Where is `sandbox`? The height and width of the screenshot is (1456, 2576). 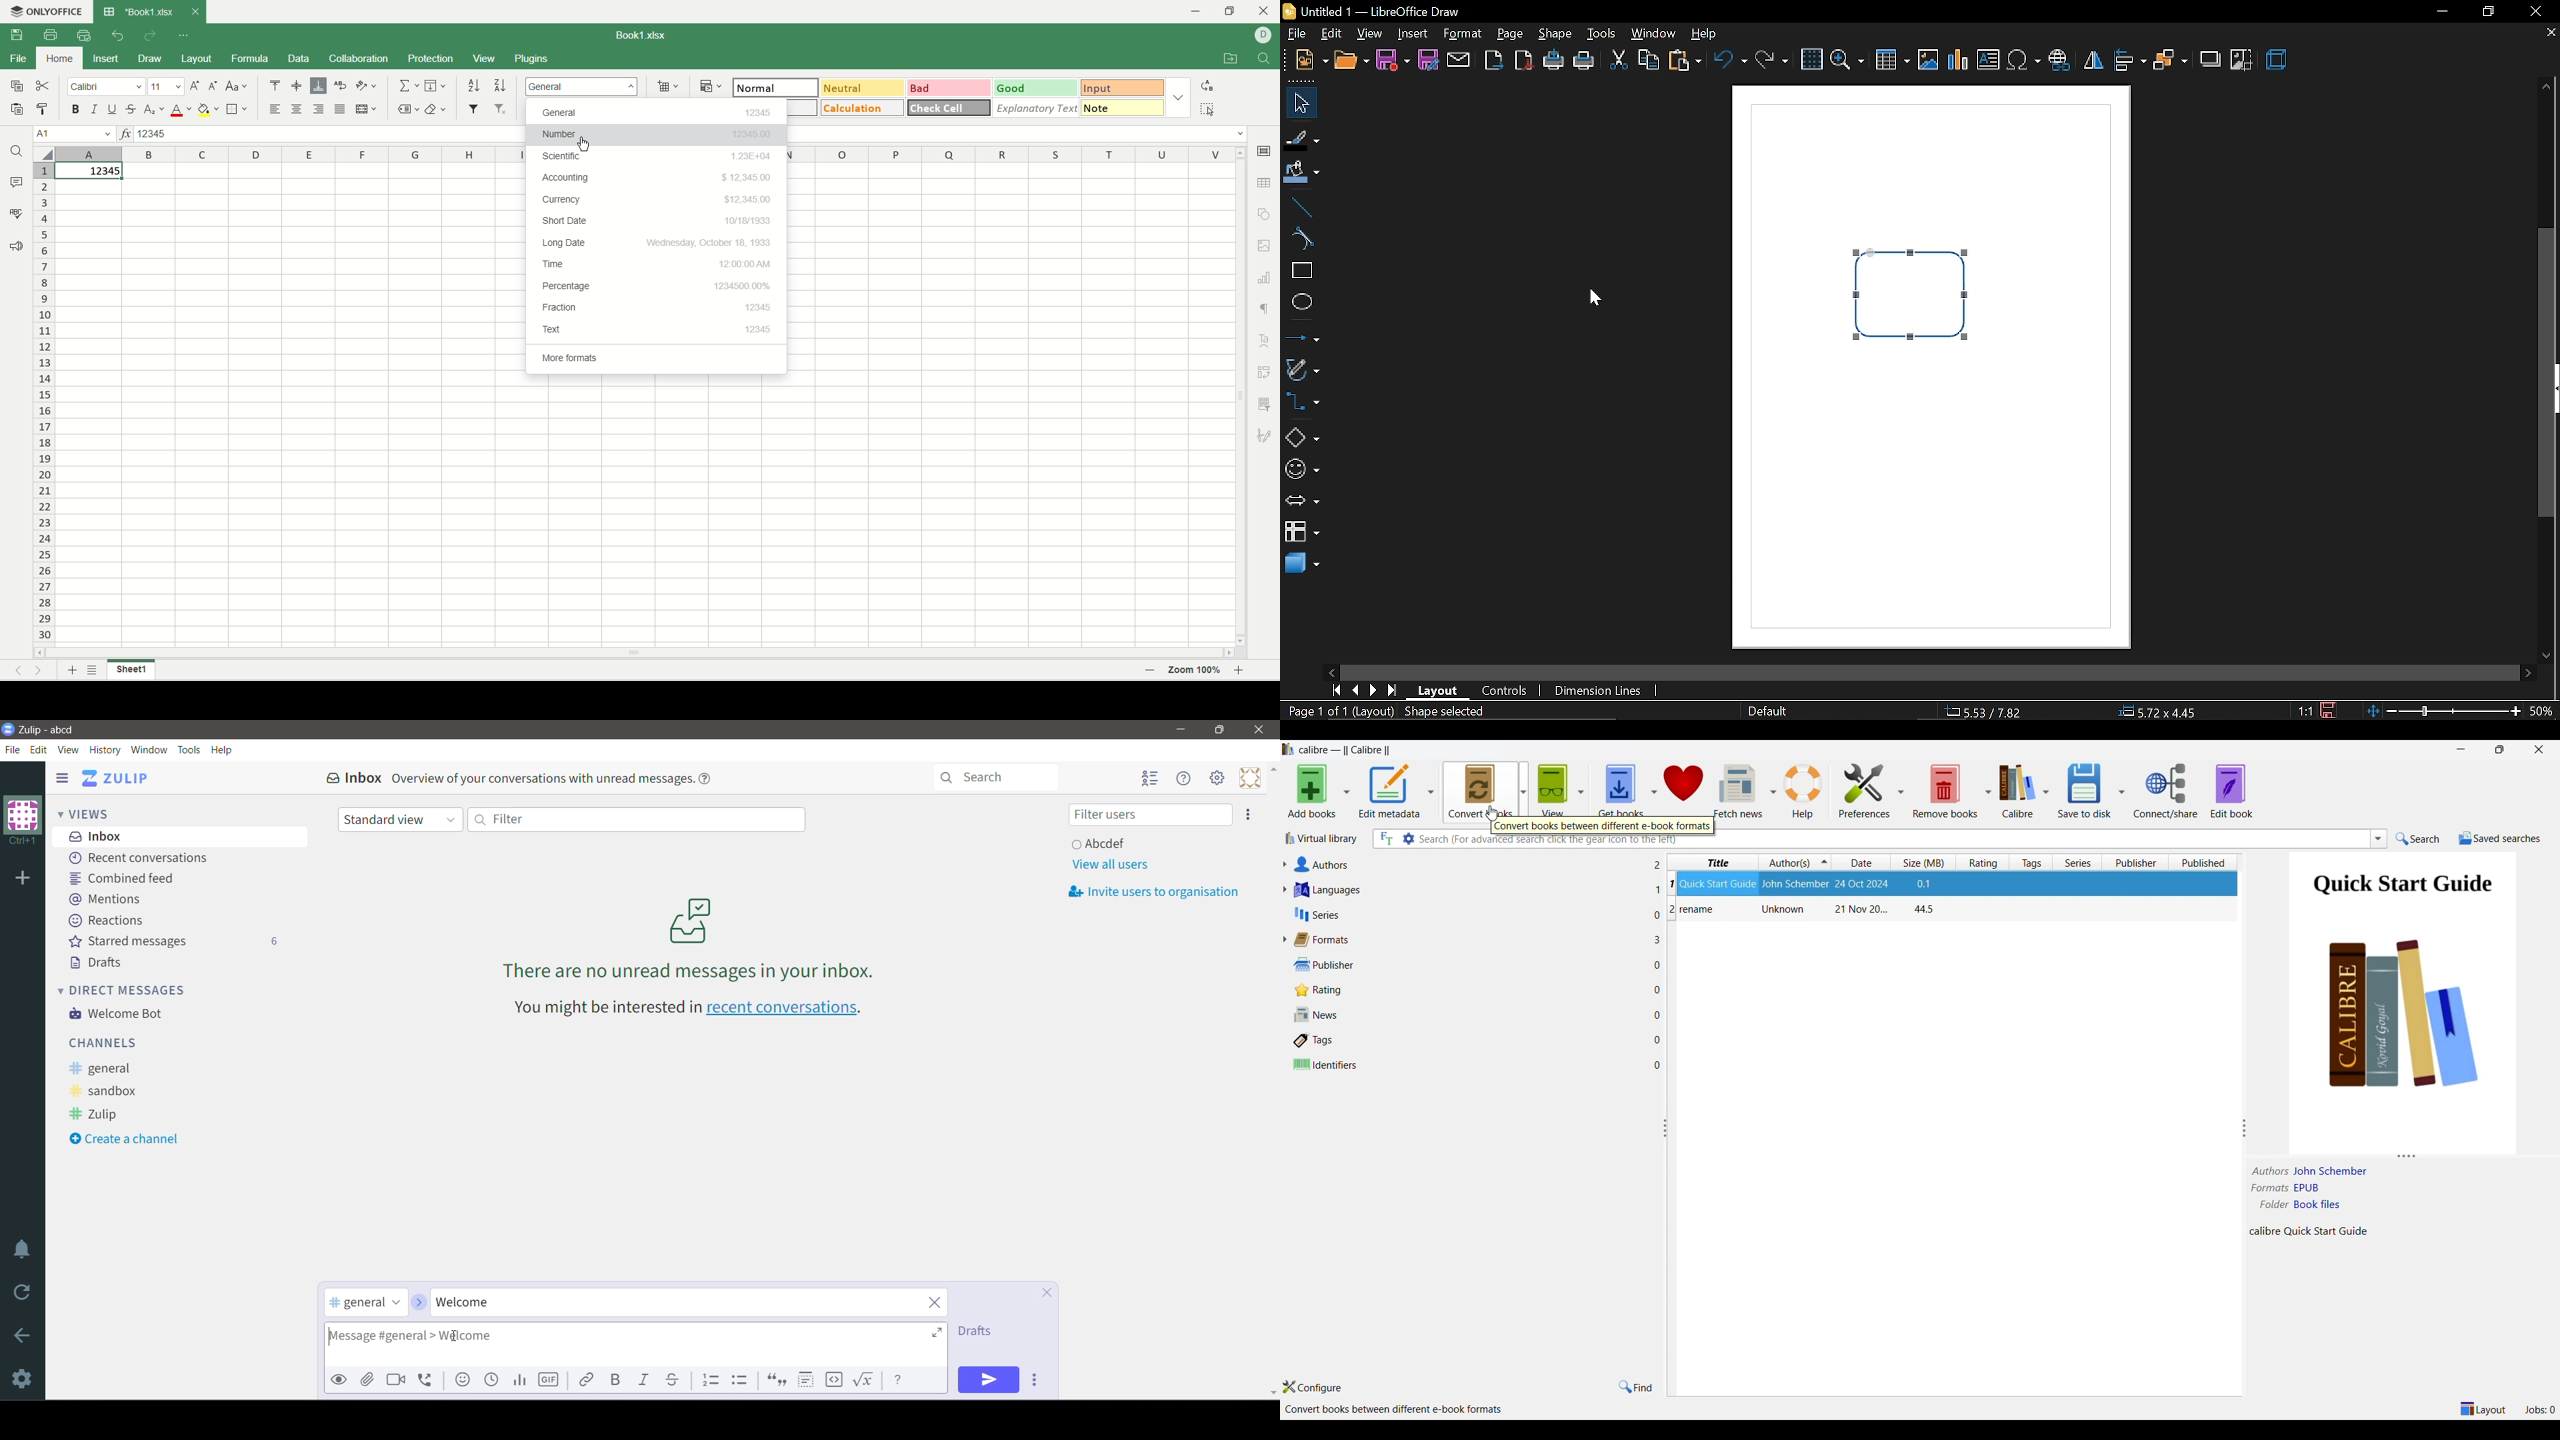 sandbox is located at coordinates (109, 1092).